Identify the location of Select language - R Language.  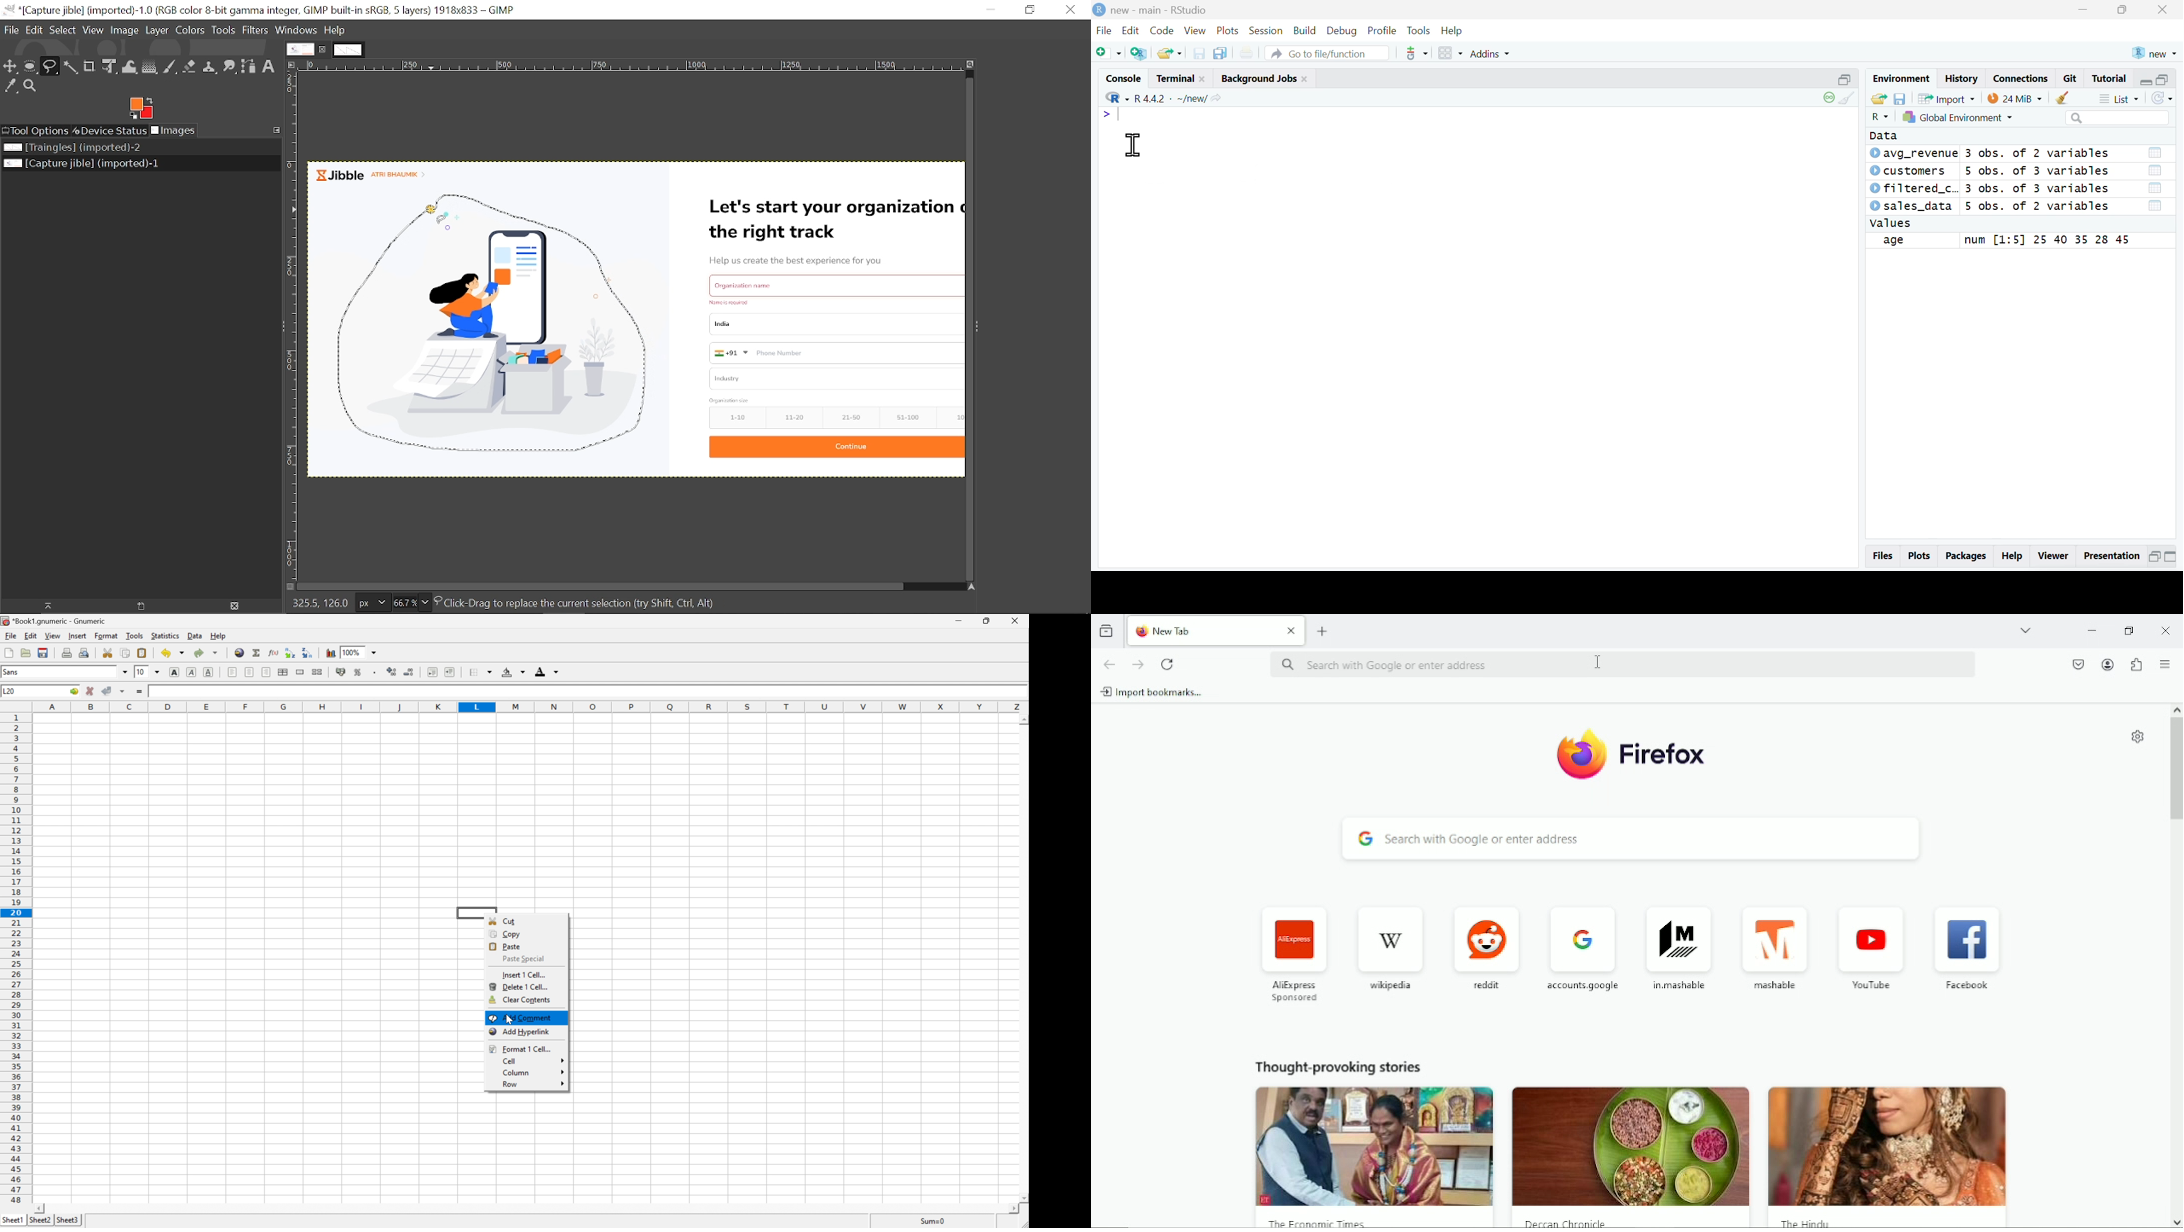
(1115, 98).